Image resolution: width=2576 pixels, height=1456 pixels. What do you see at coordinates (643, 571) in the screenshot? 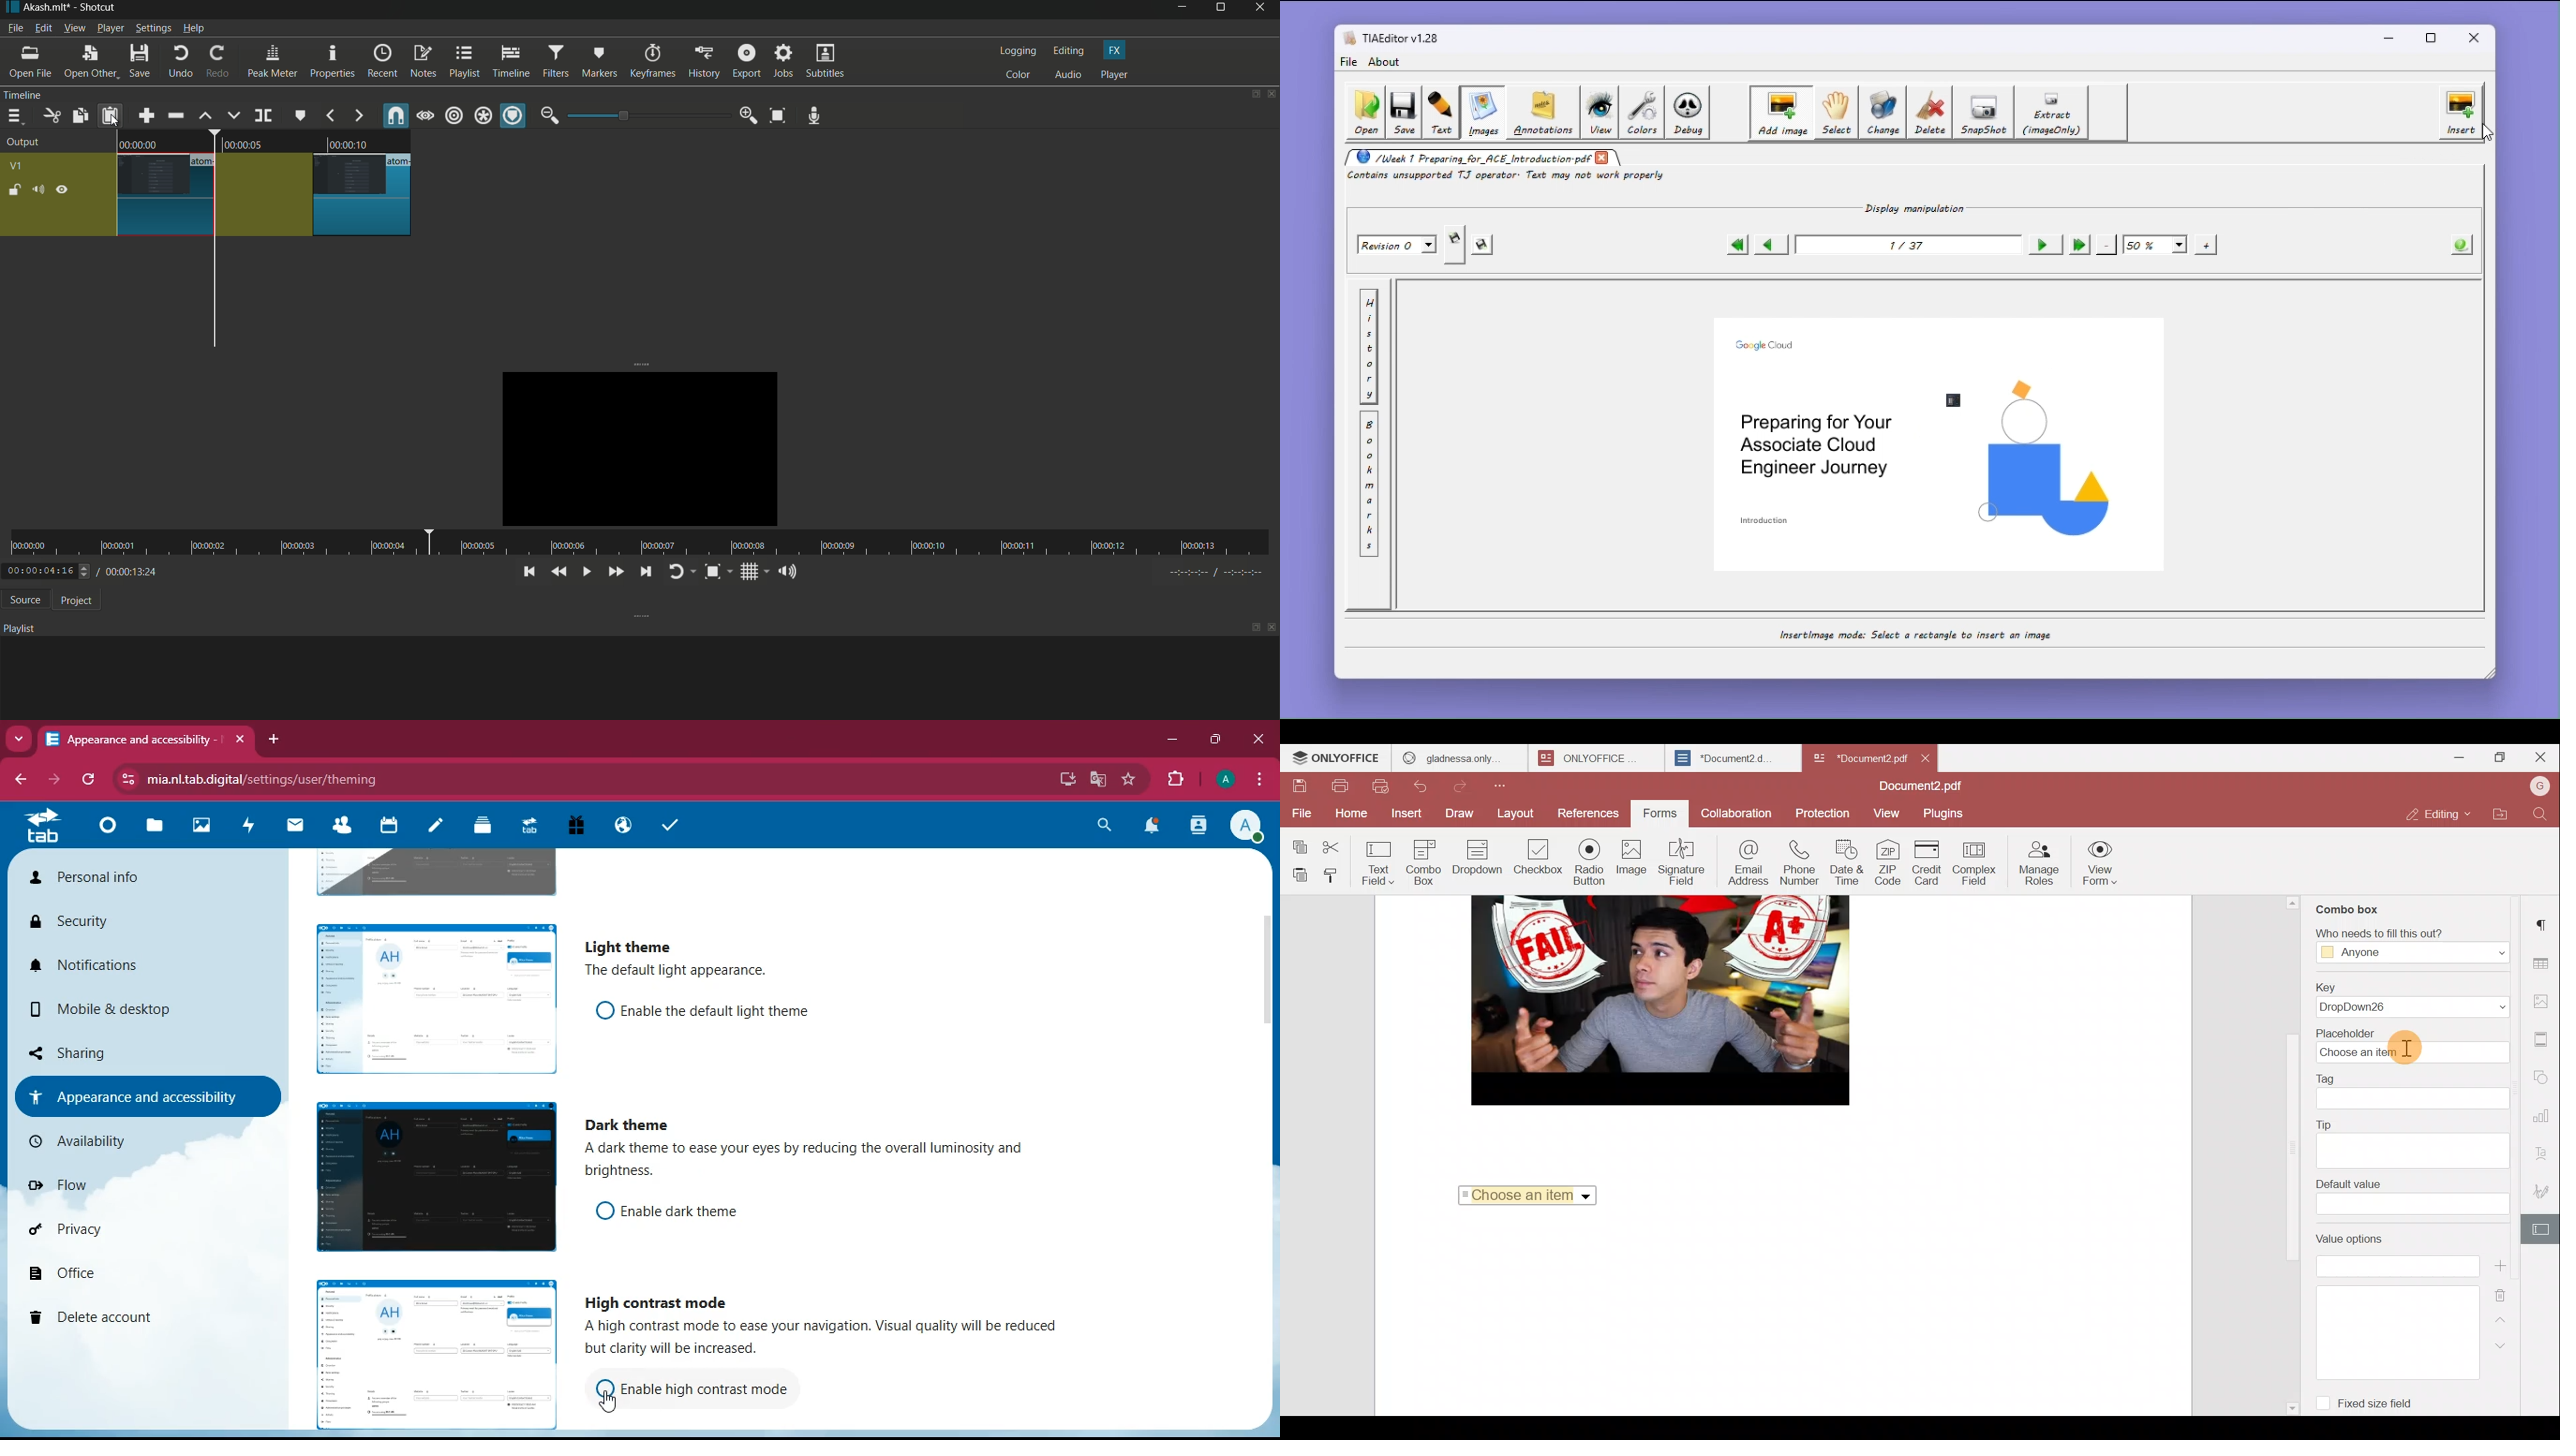
I see `skip to the next point` at bounding box center [643, 571].